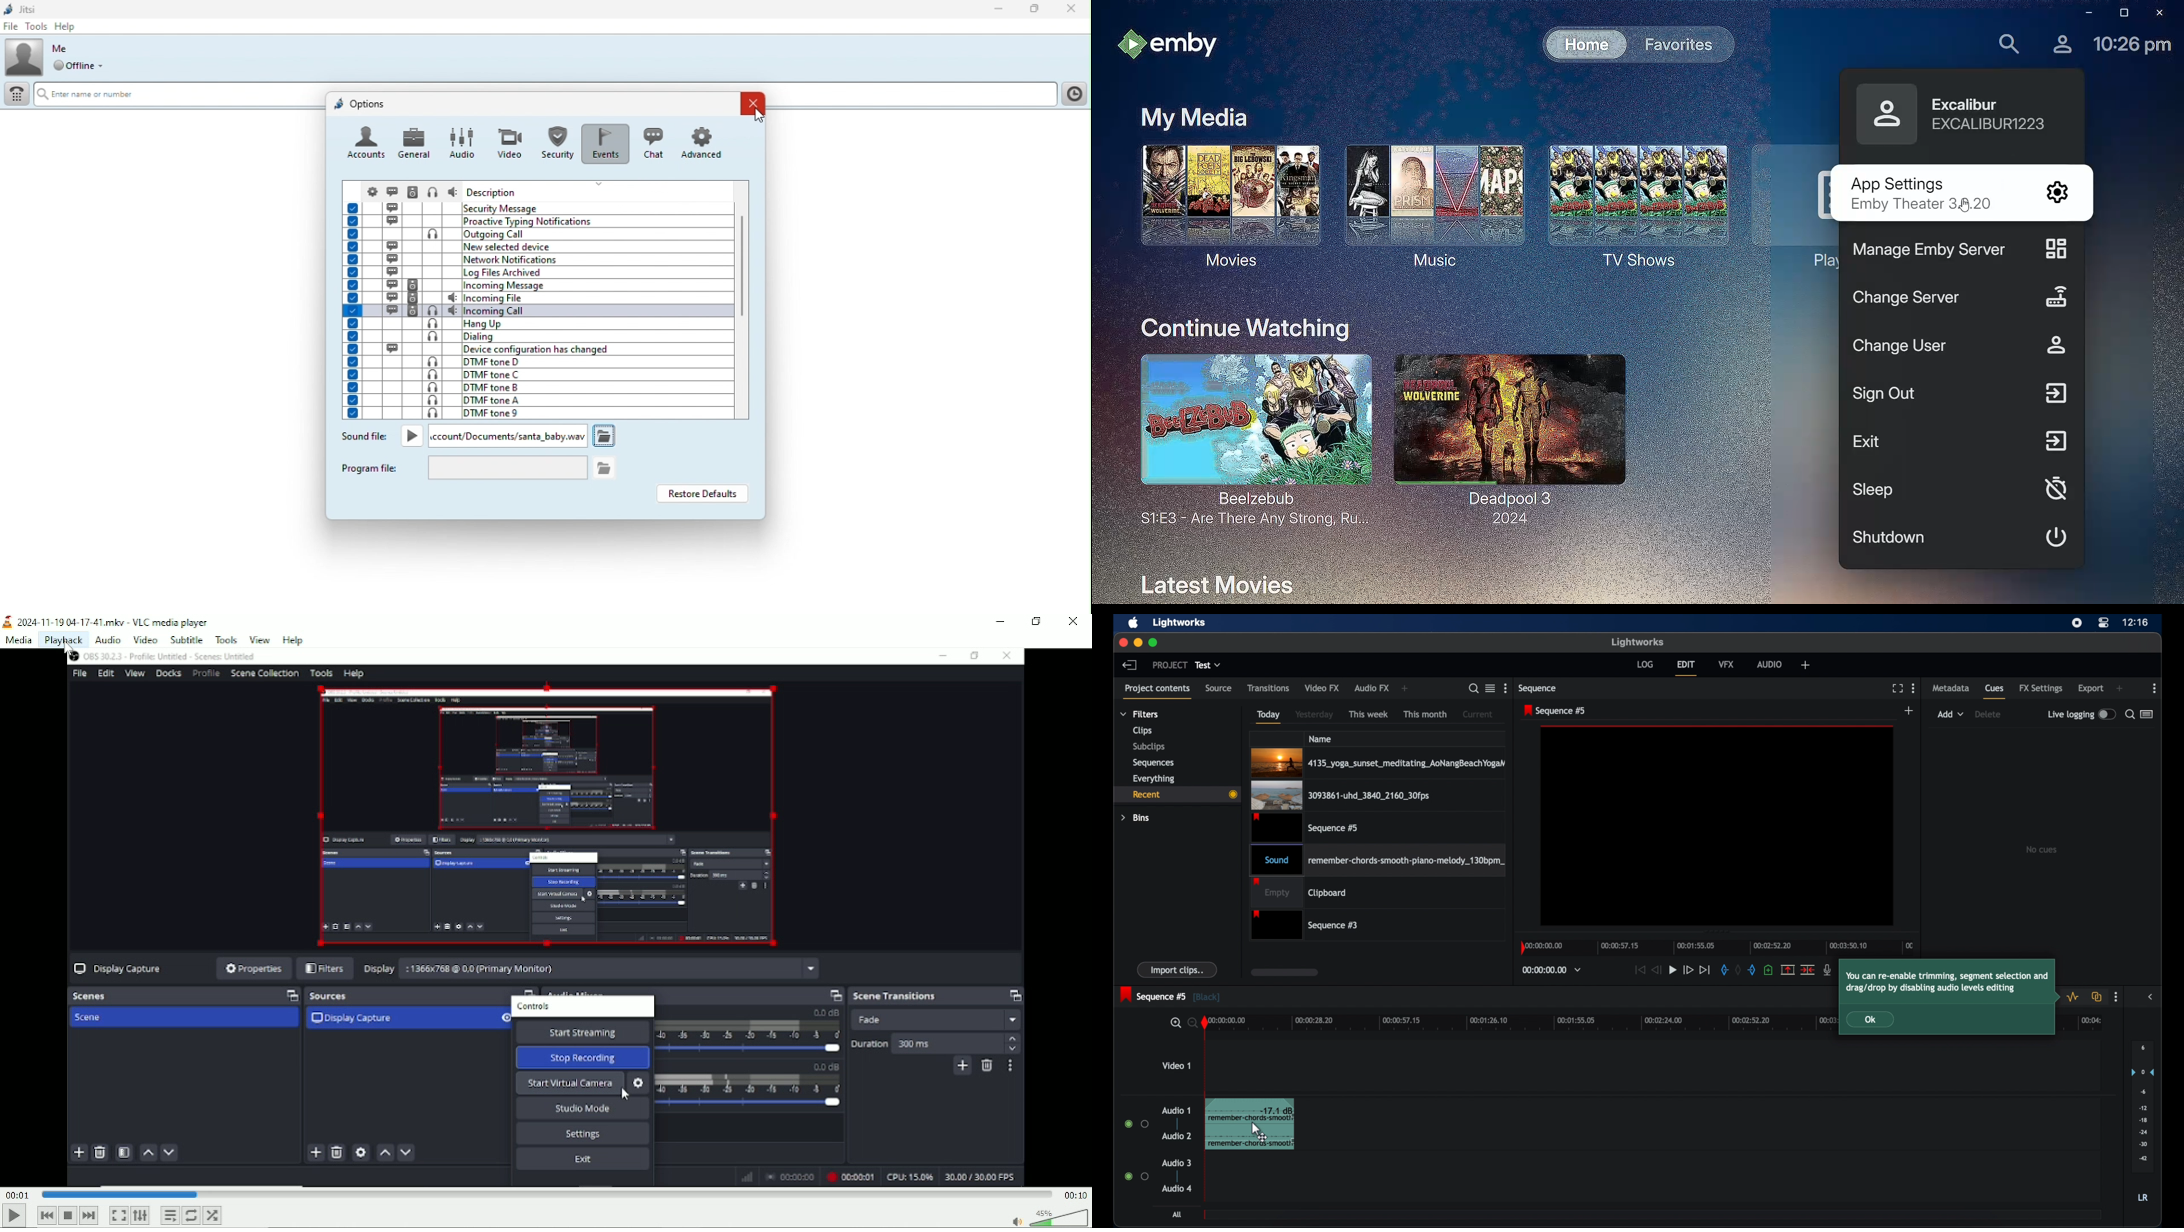 This screenshot has height=1232, width=2184. Describe the element at coordinates (546, 1194) in the screenshot. I see `Play duration` at that location.